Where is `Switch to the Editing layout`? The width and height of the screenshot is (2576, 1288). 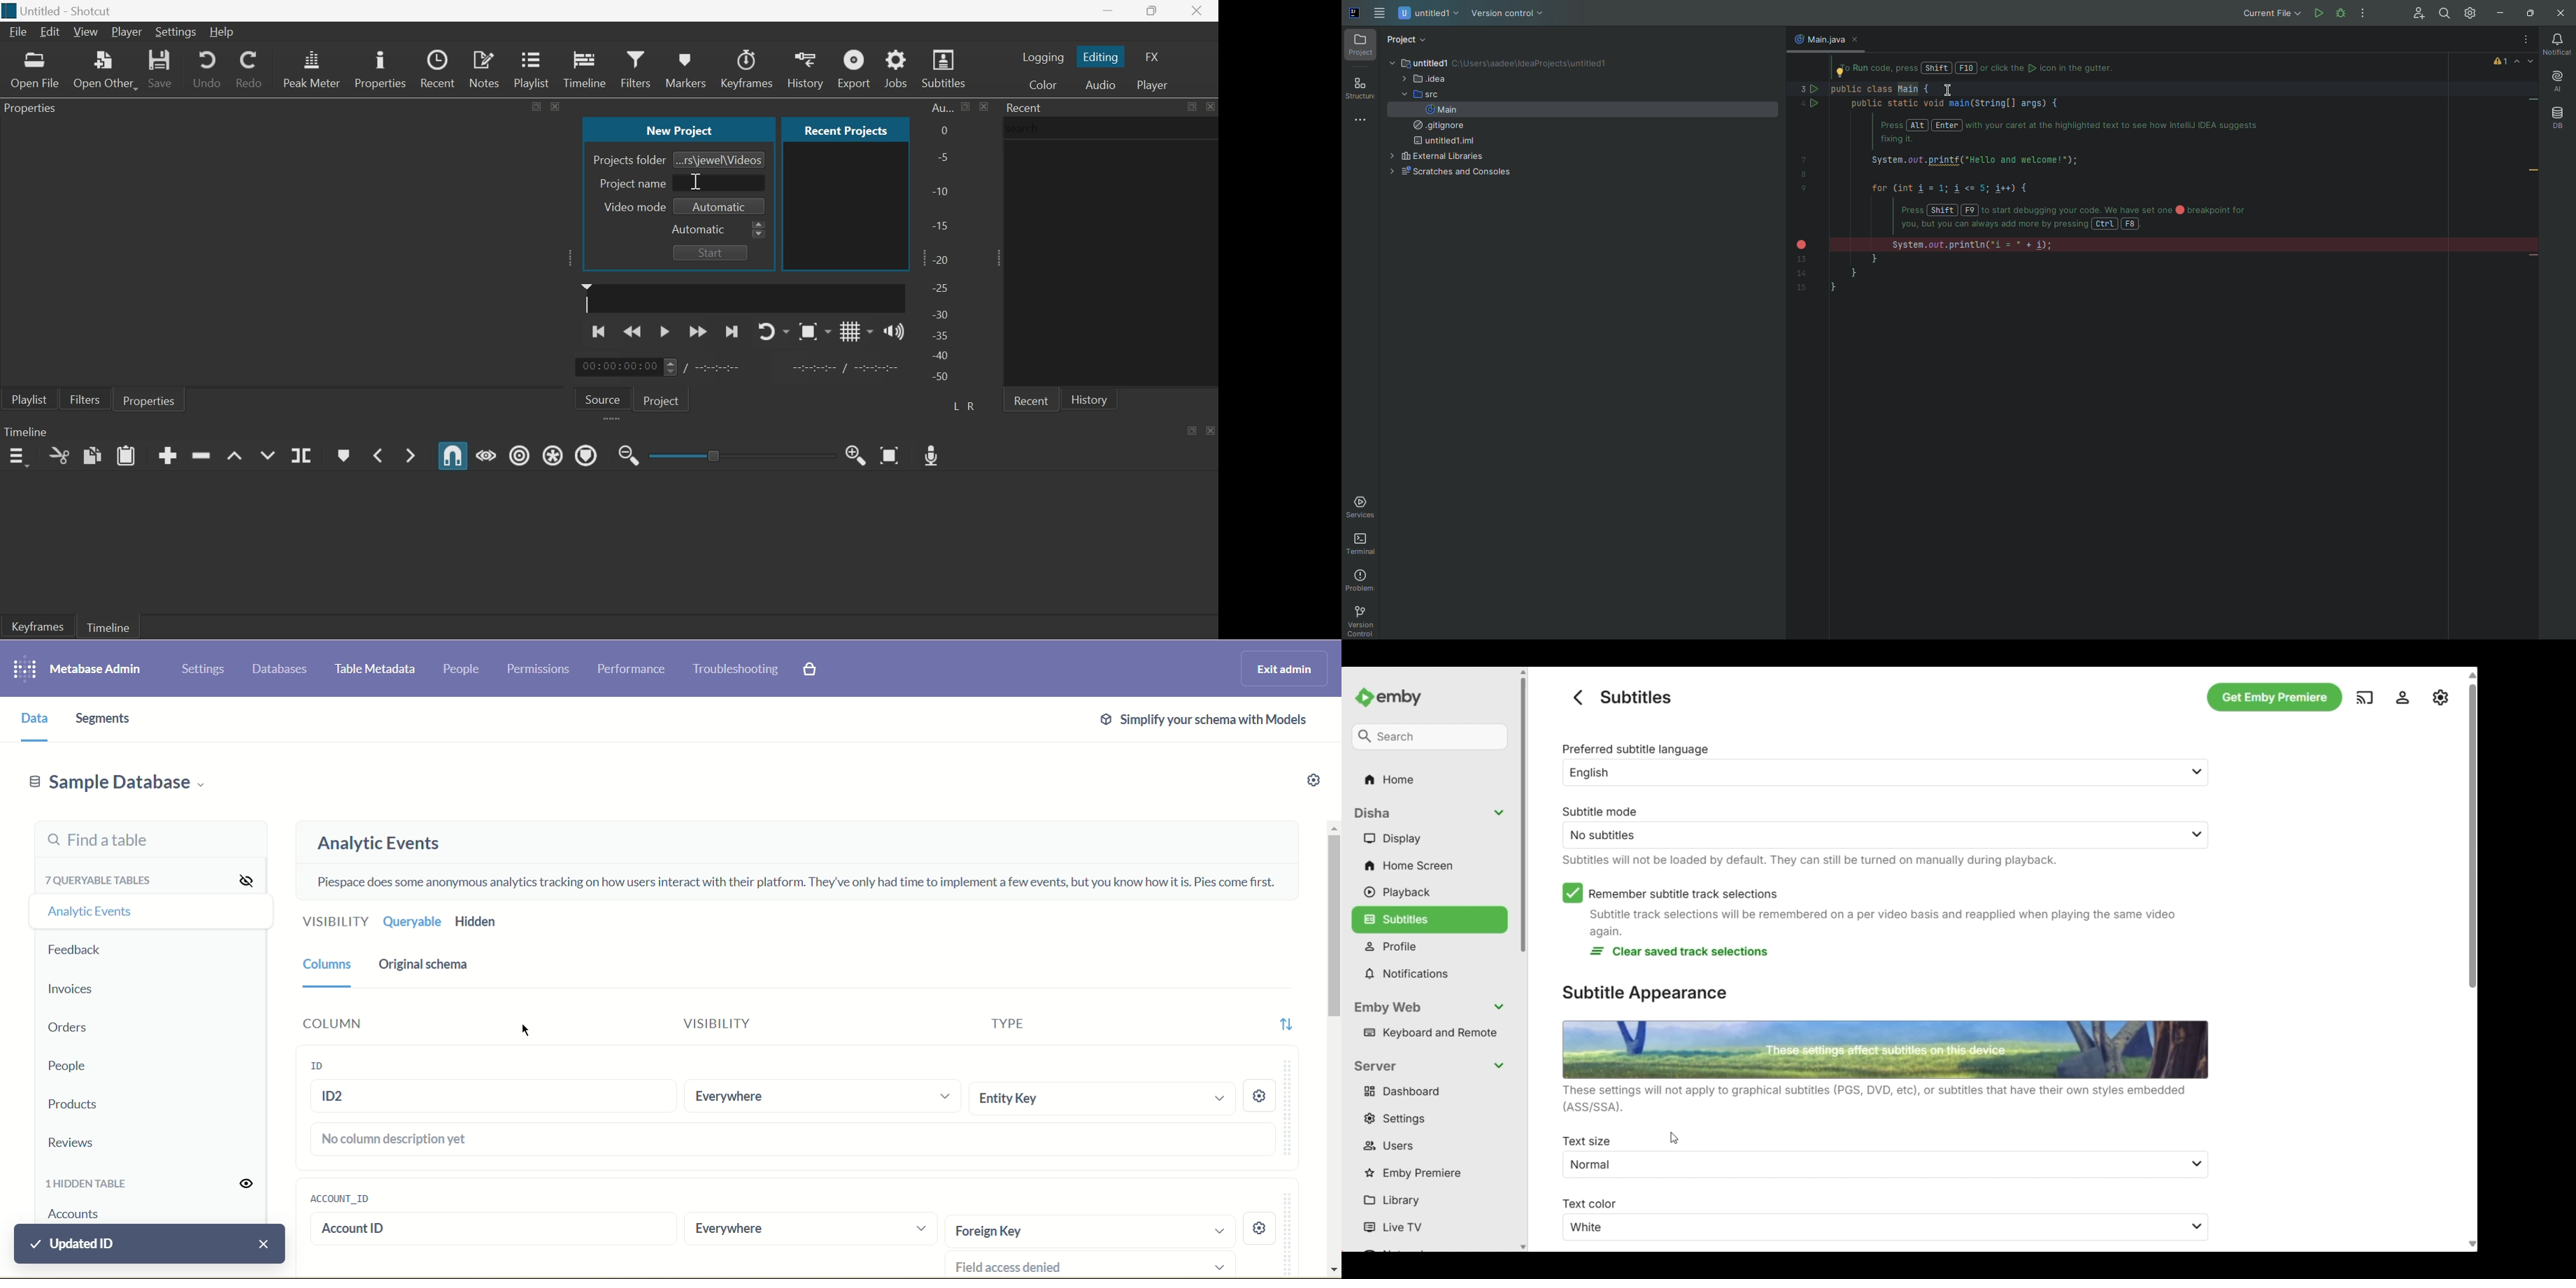 Switch to the Editing layout is located at coordinates (1103, 57).